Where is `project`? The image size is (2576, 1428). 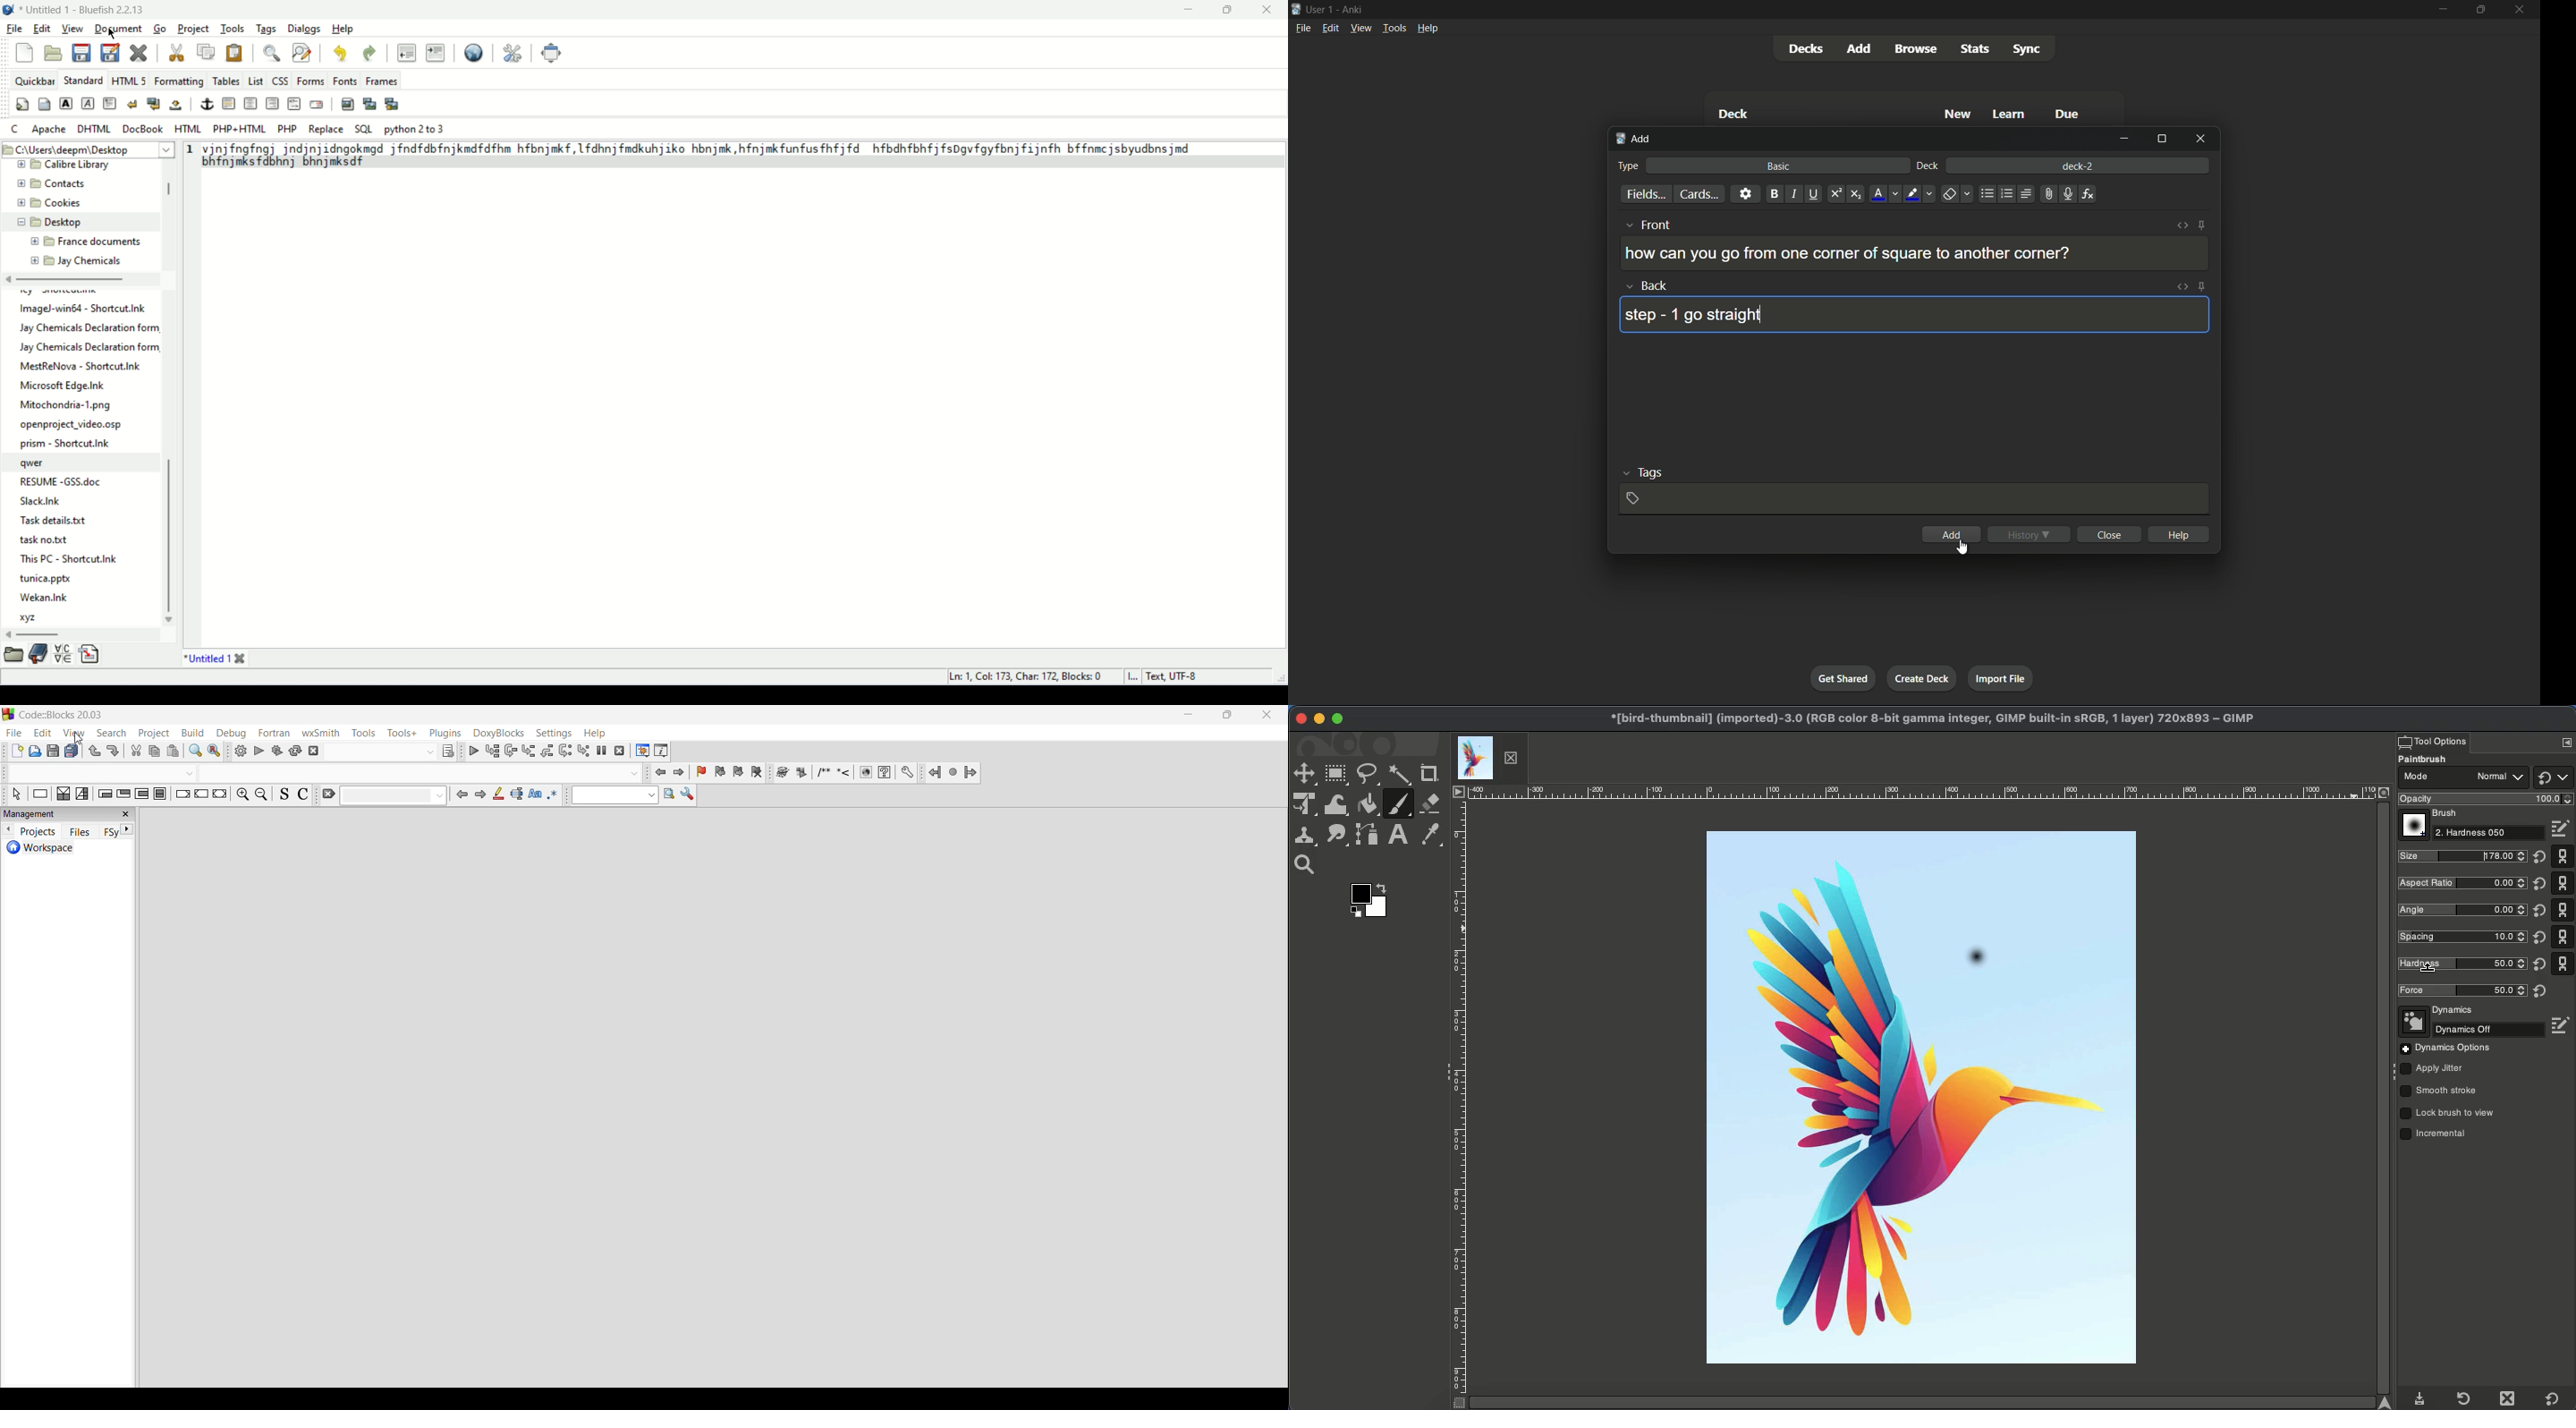
project is located at coordinates (154, 733).